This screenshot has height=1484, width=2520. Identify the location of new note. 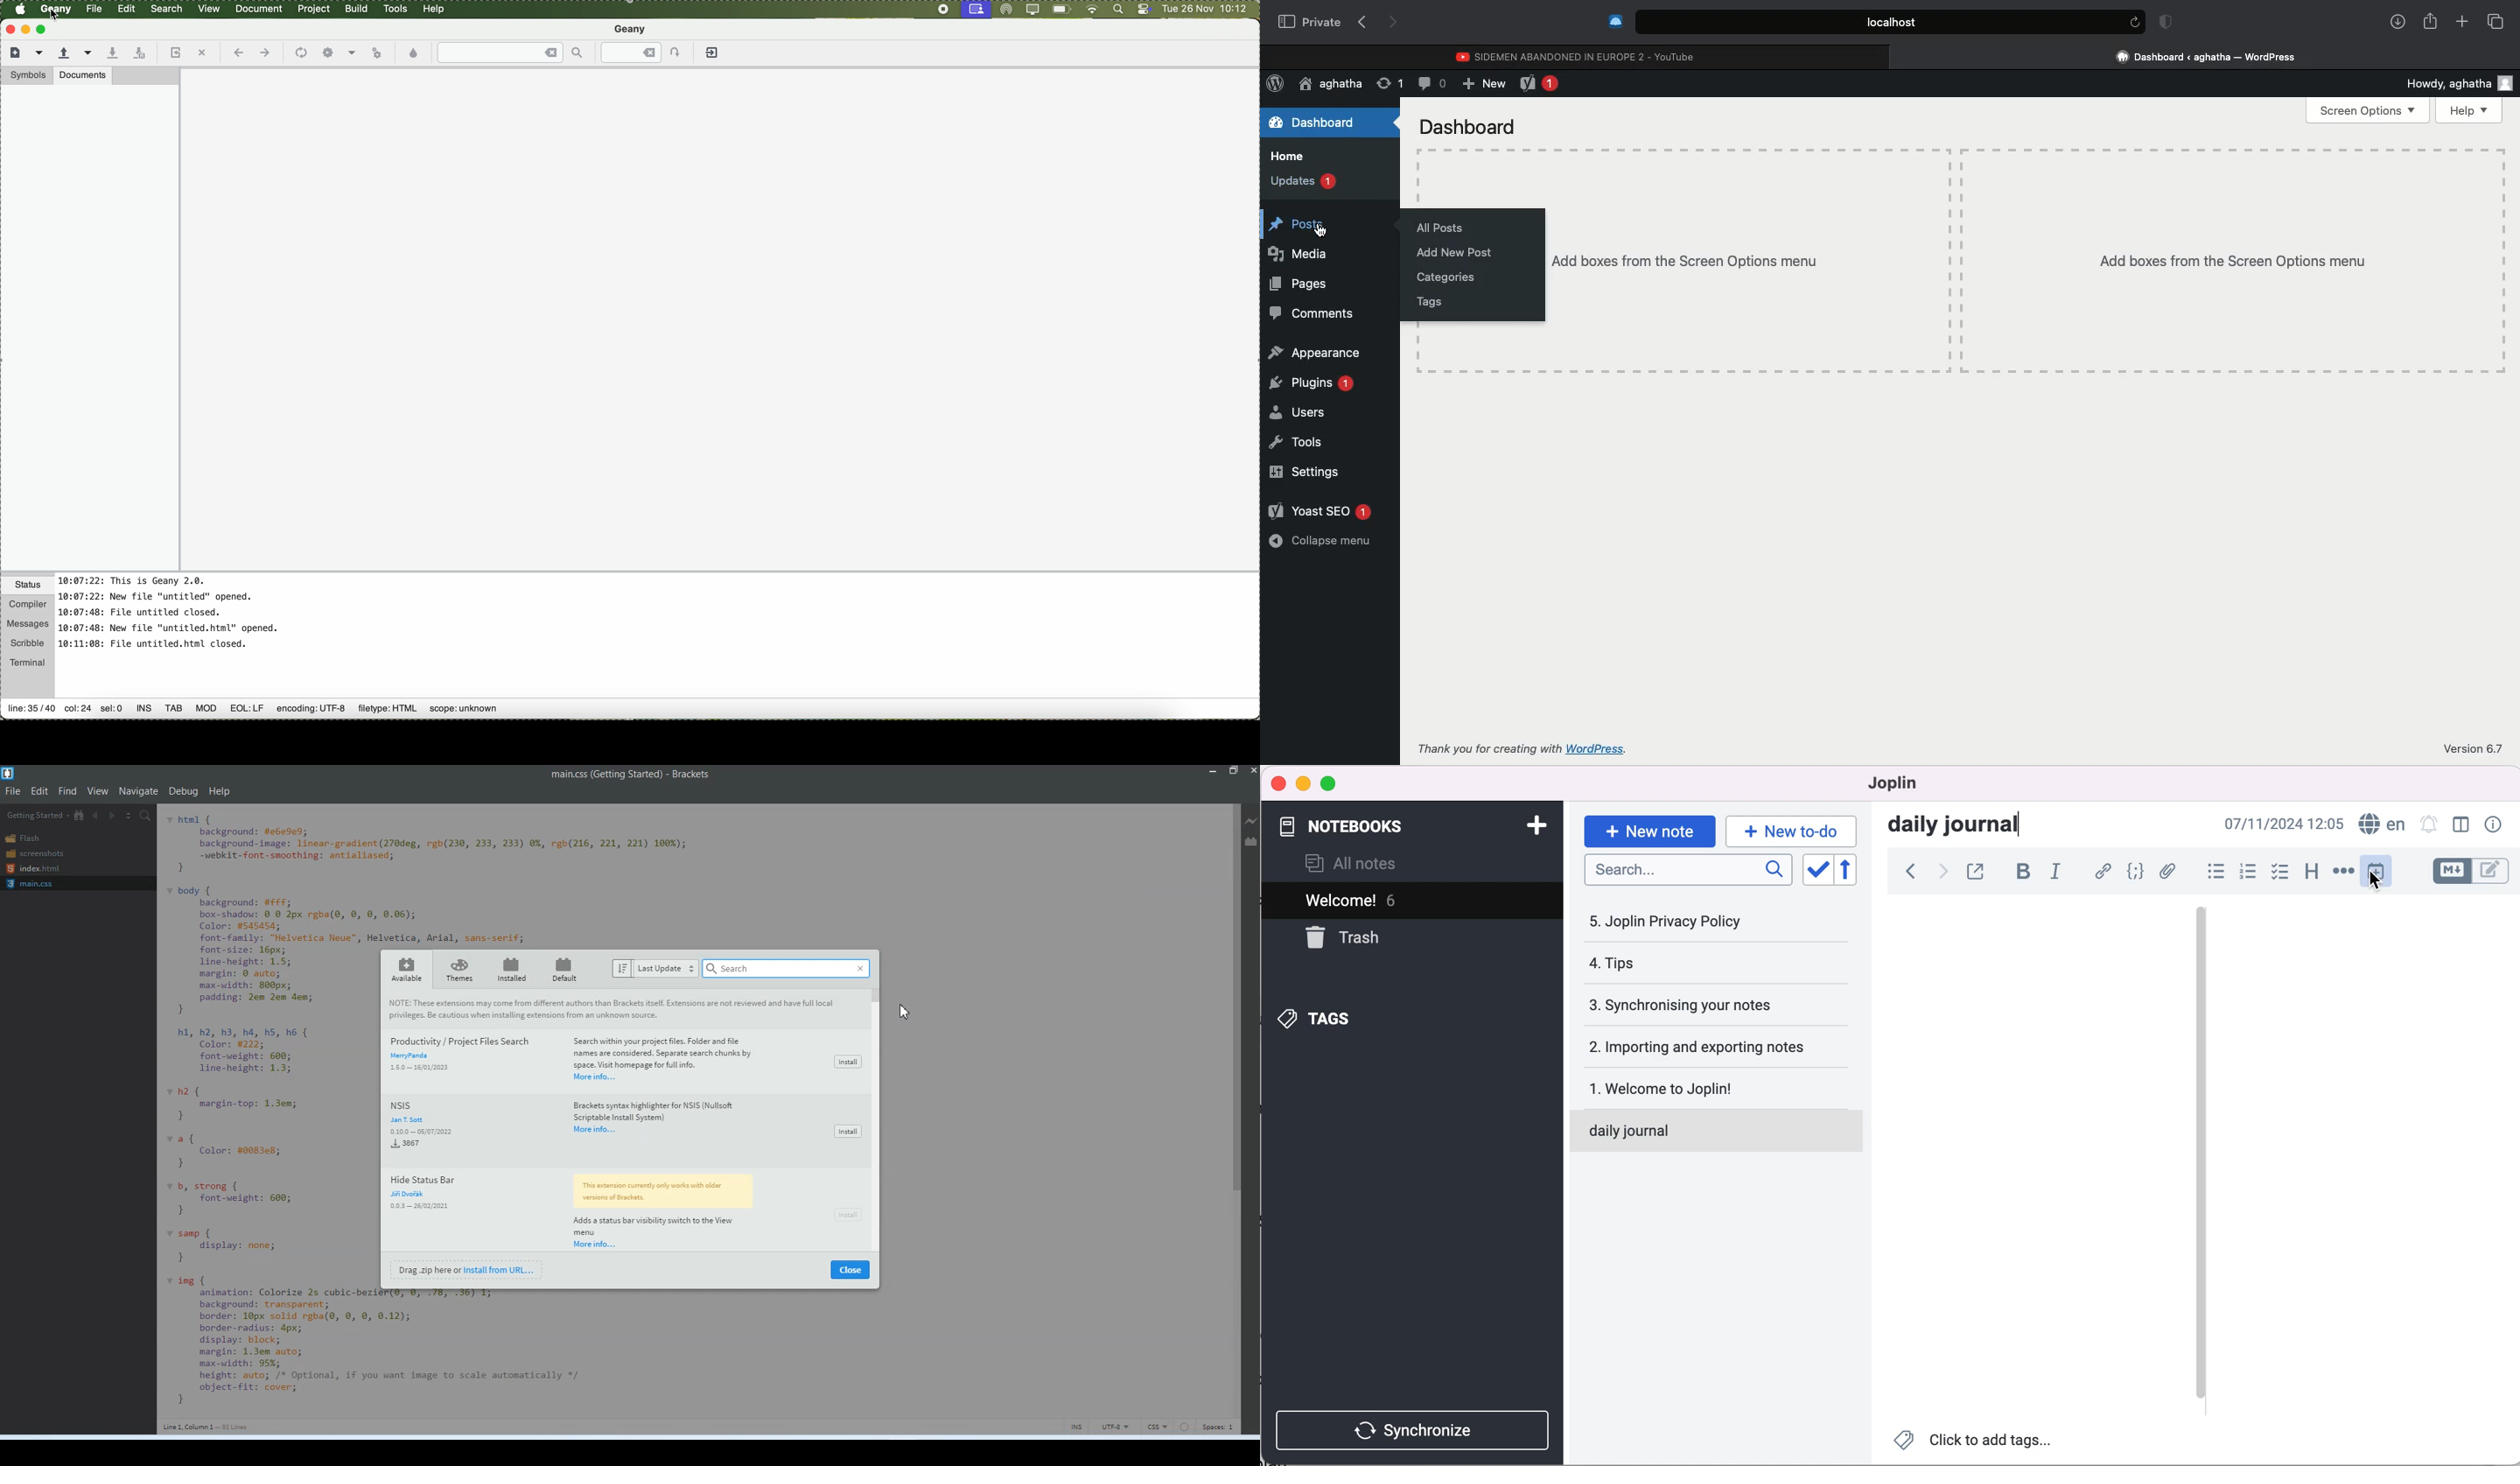
(1648, 827).